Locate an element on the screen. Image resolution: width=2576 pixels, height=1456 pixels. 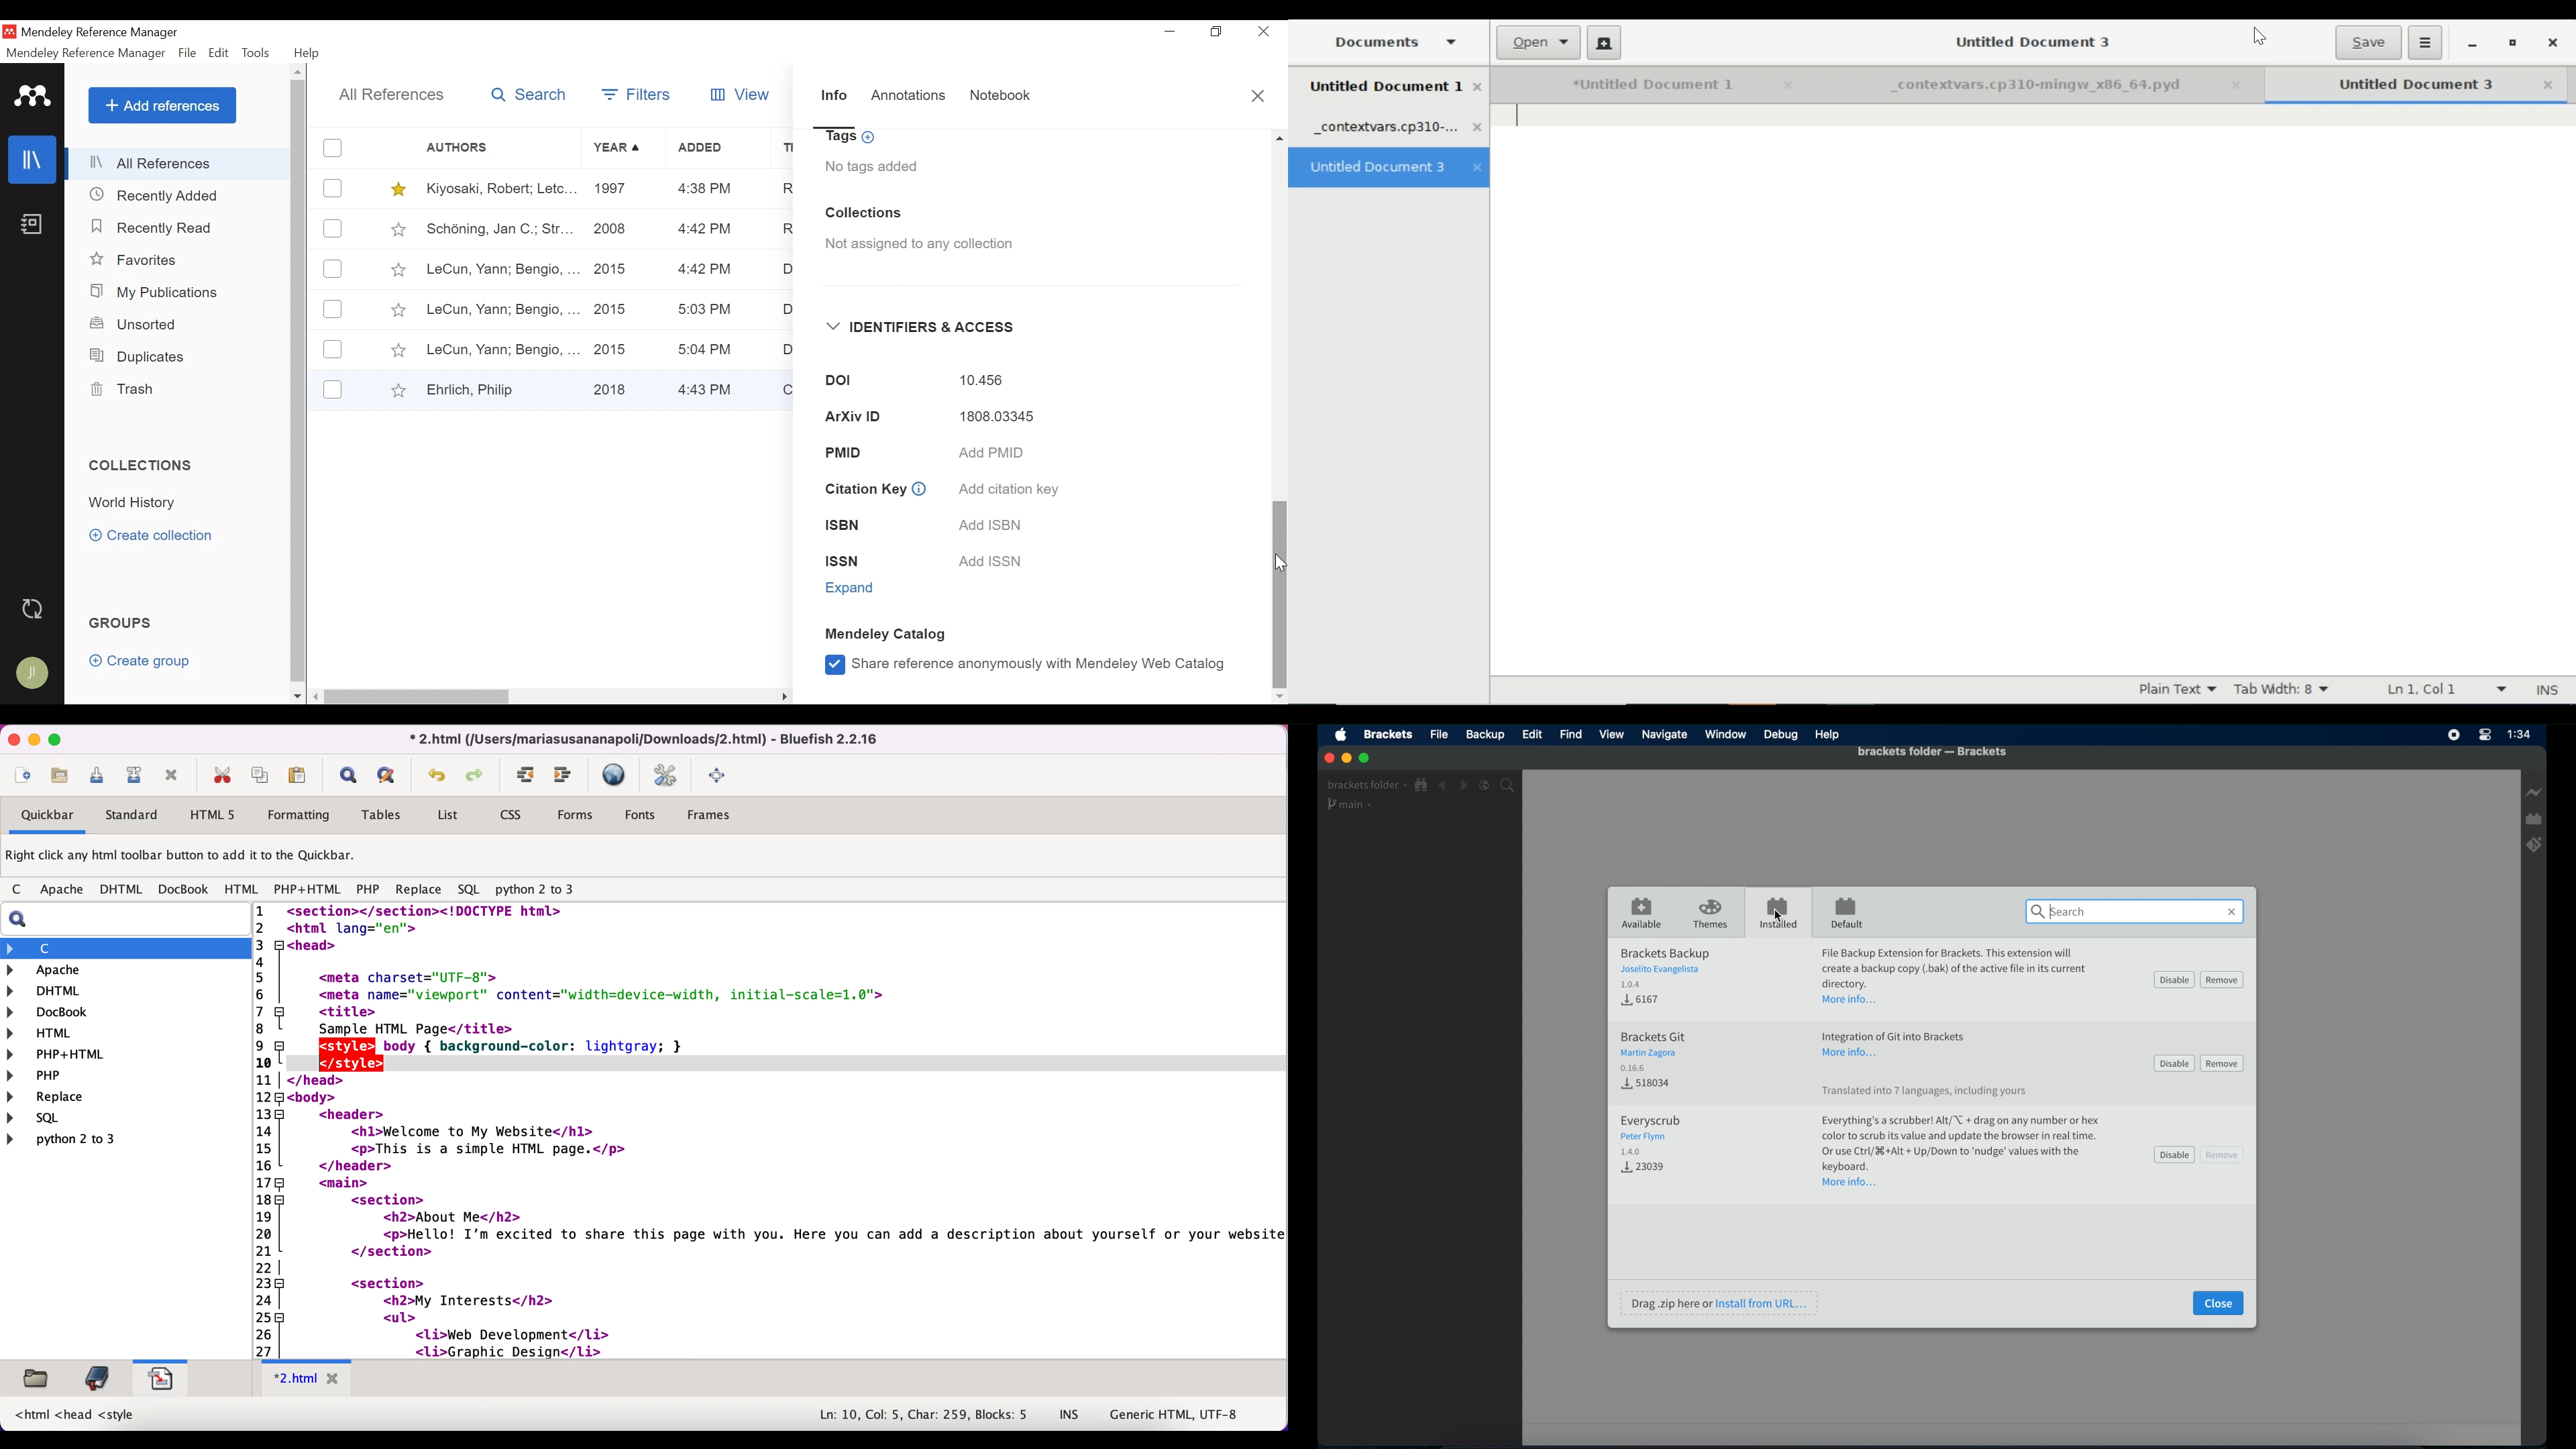
disable is located at coordinates (2174, 980).